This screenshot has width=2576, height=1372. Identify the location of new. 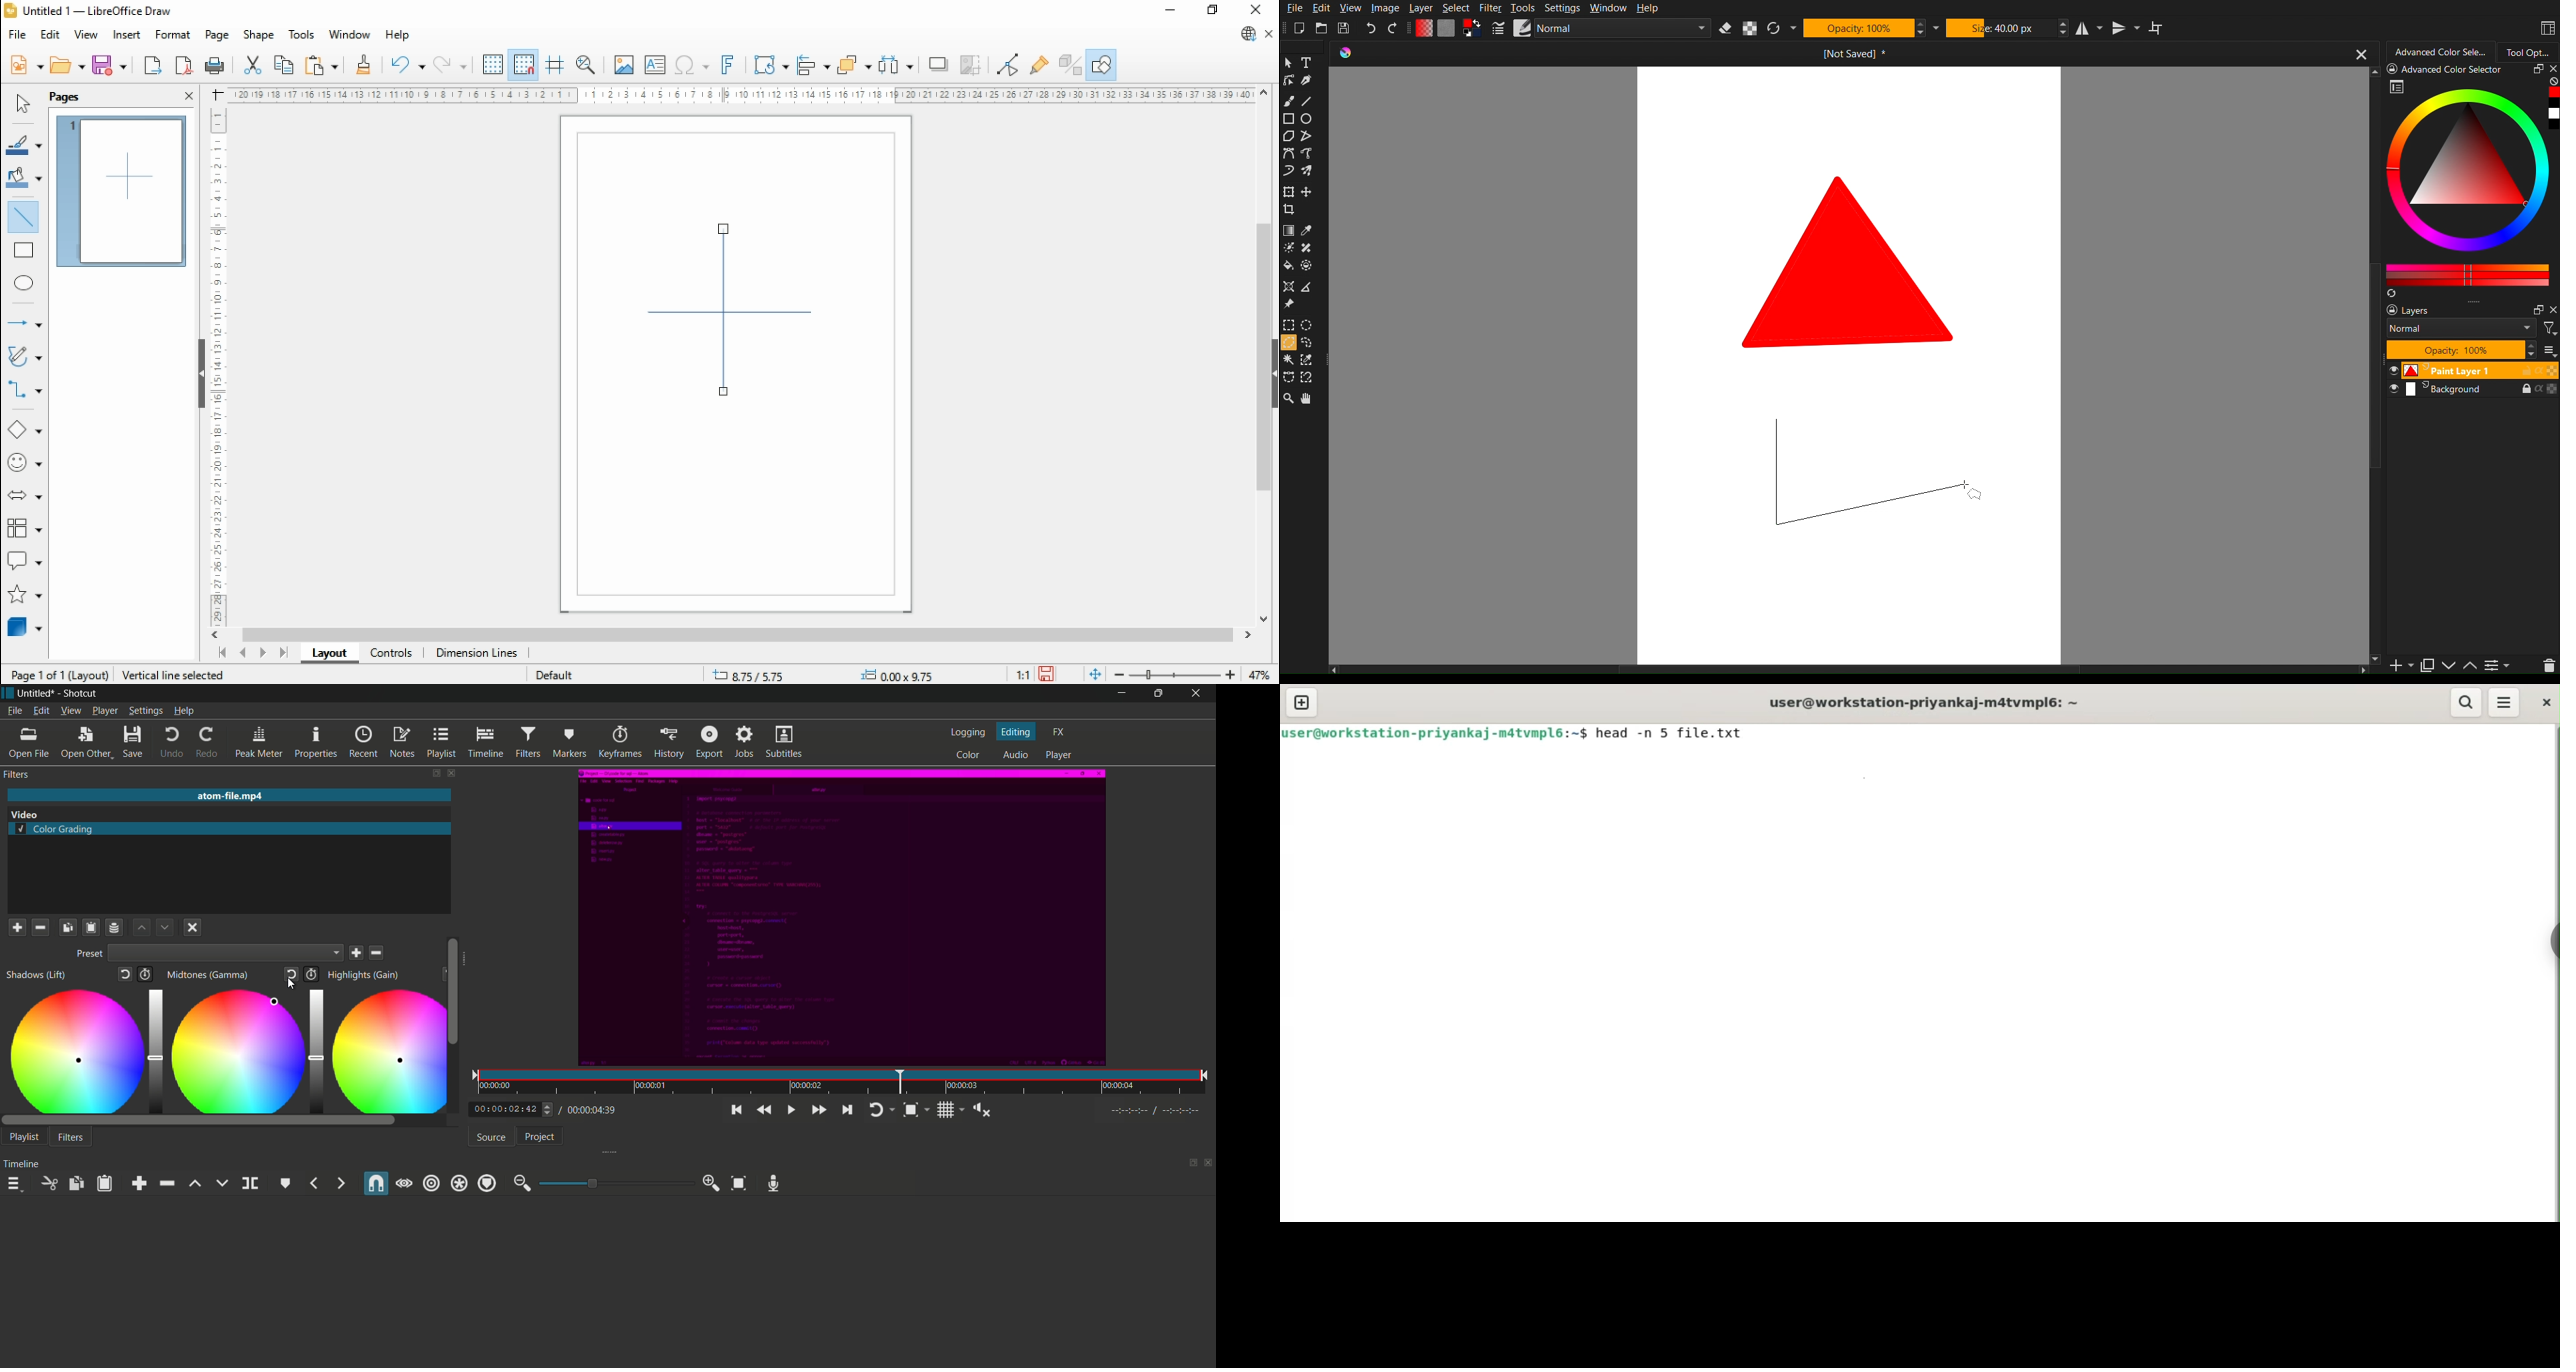
(25, 66).